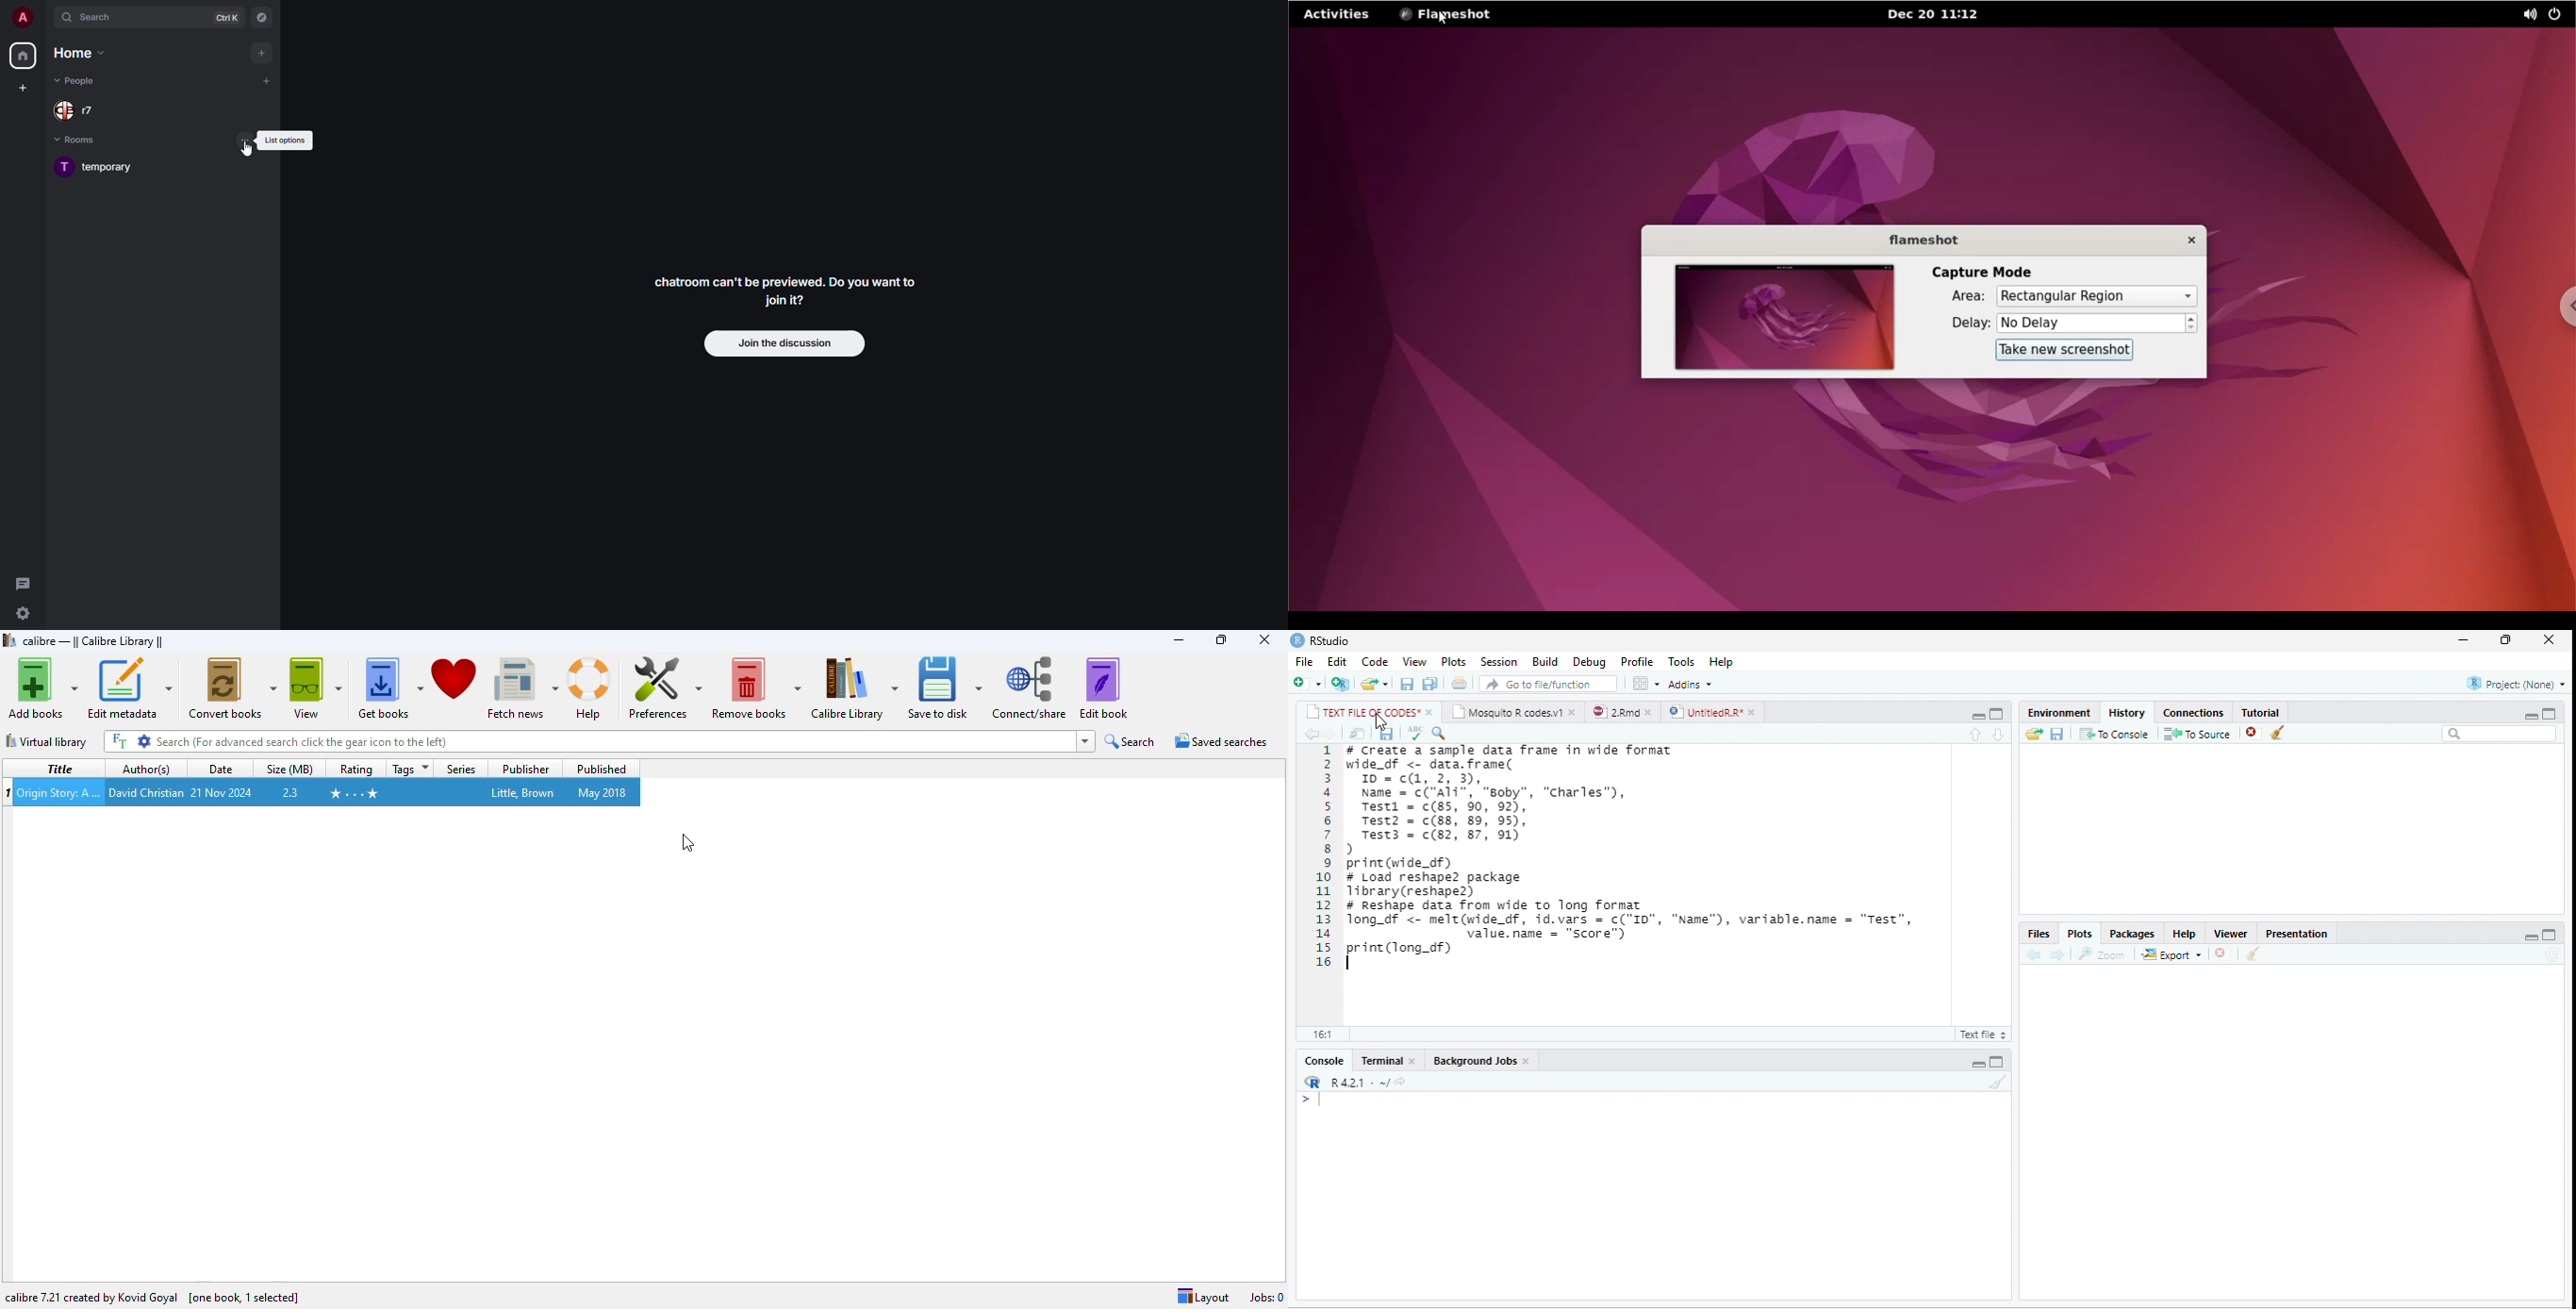 The height and width of the screenshot is (1316, 2576). I want to click on search, so click(1129, 740).